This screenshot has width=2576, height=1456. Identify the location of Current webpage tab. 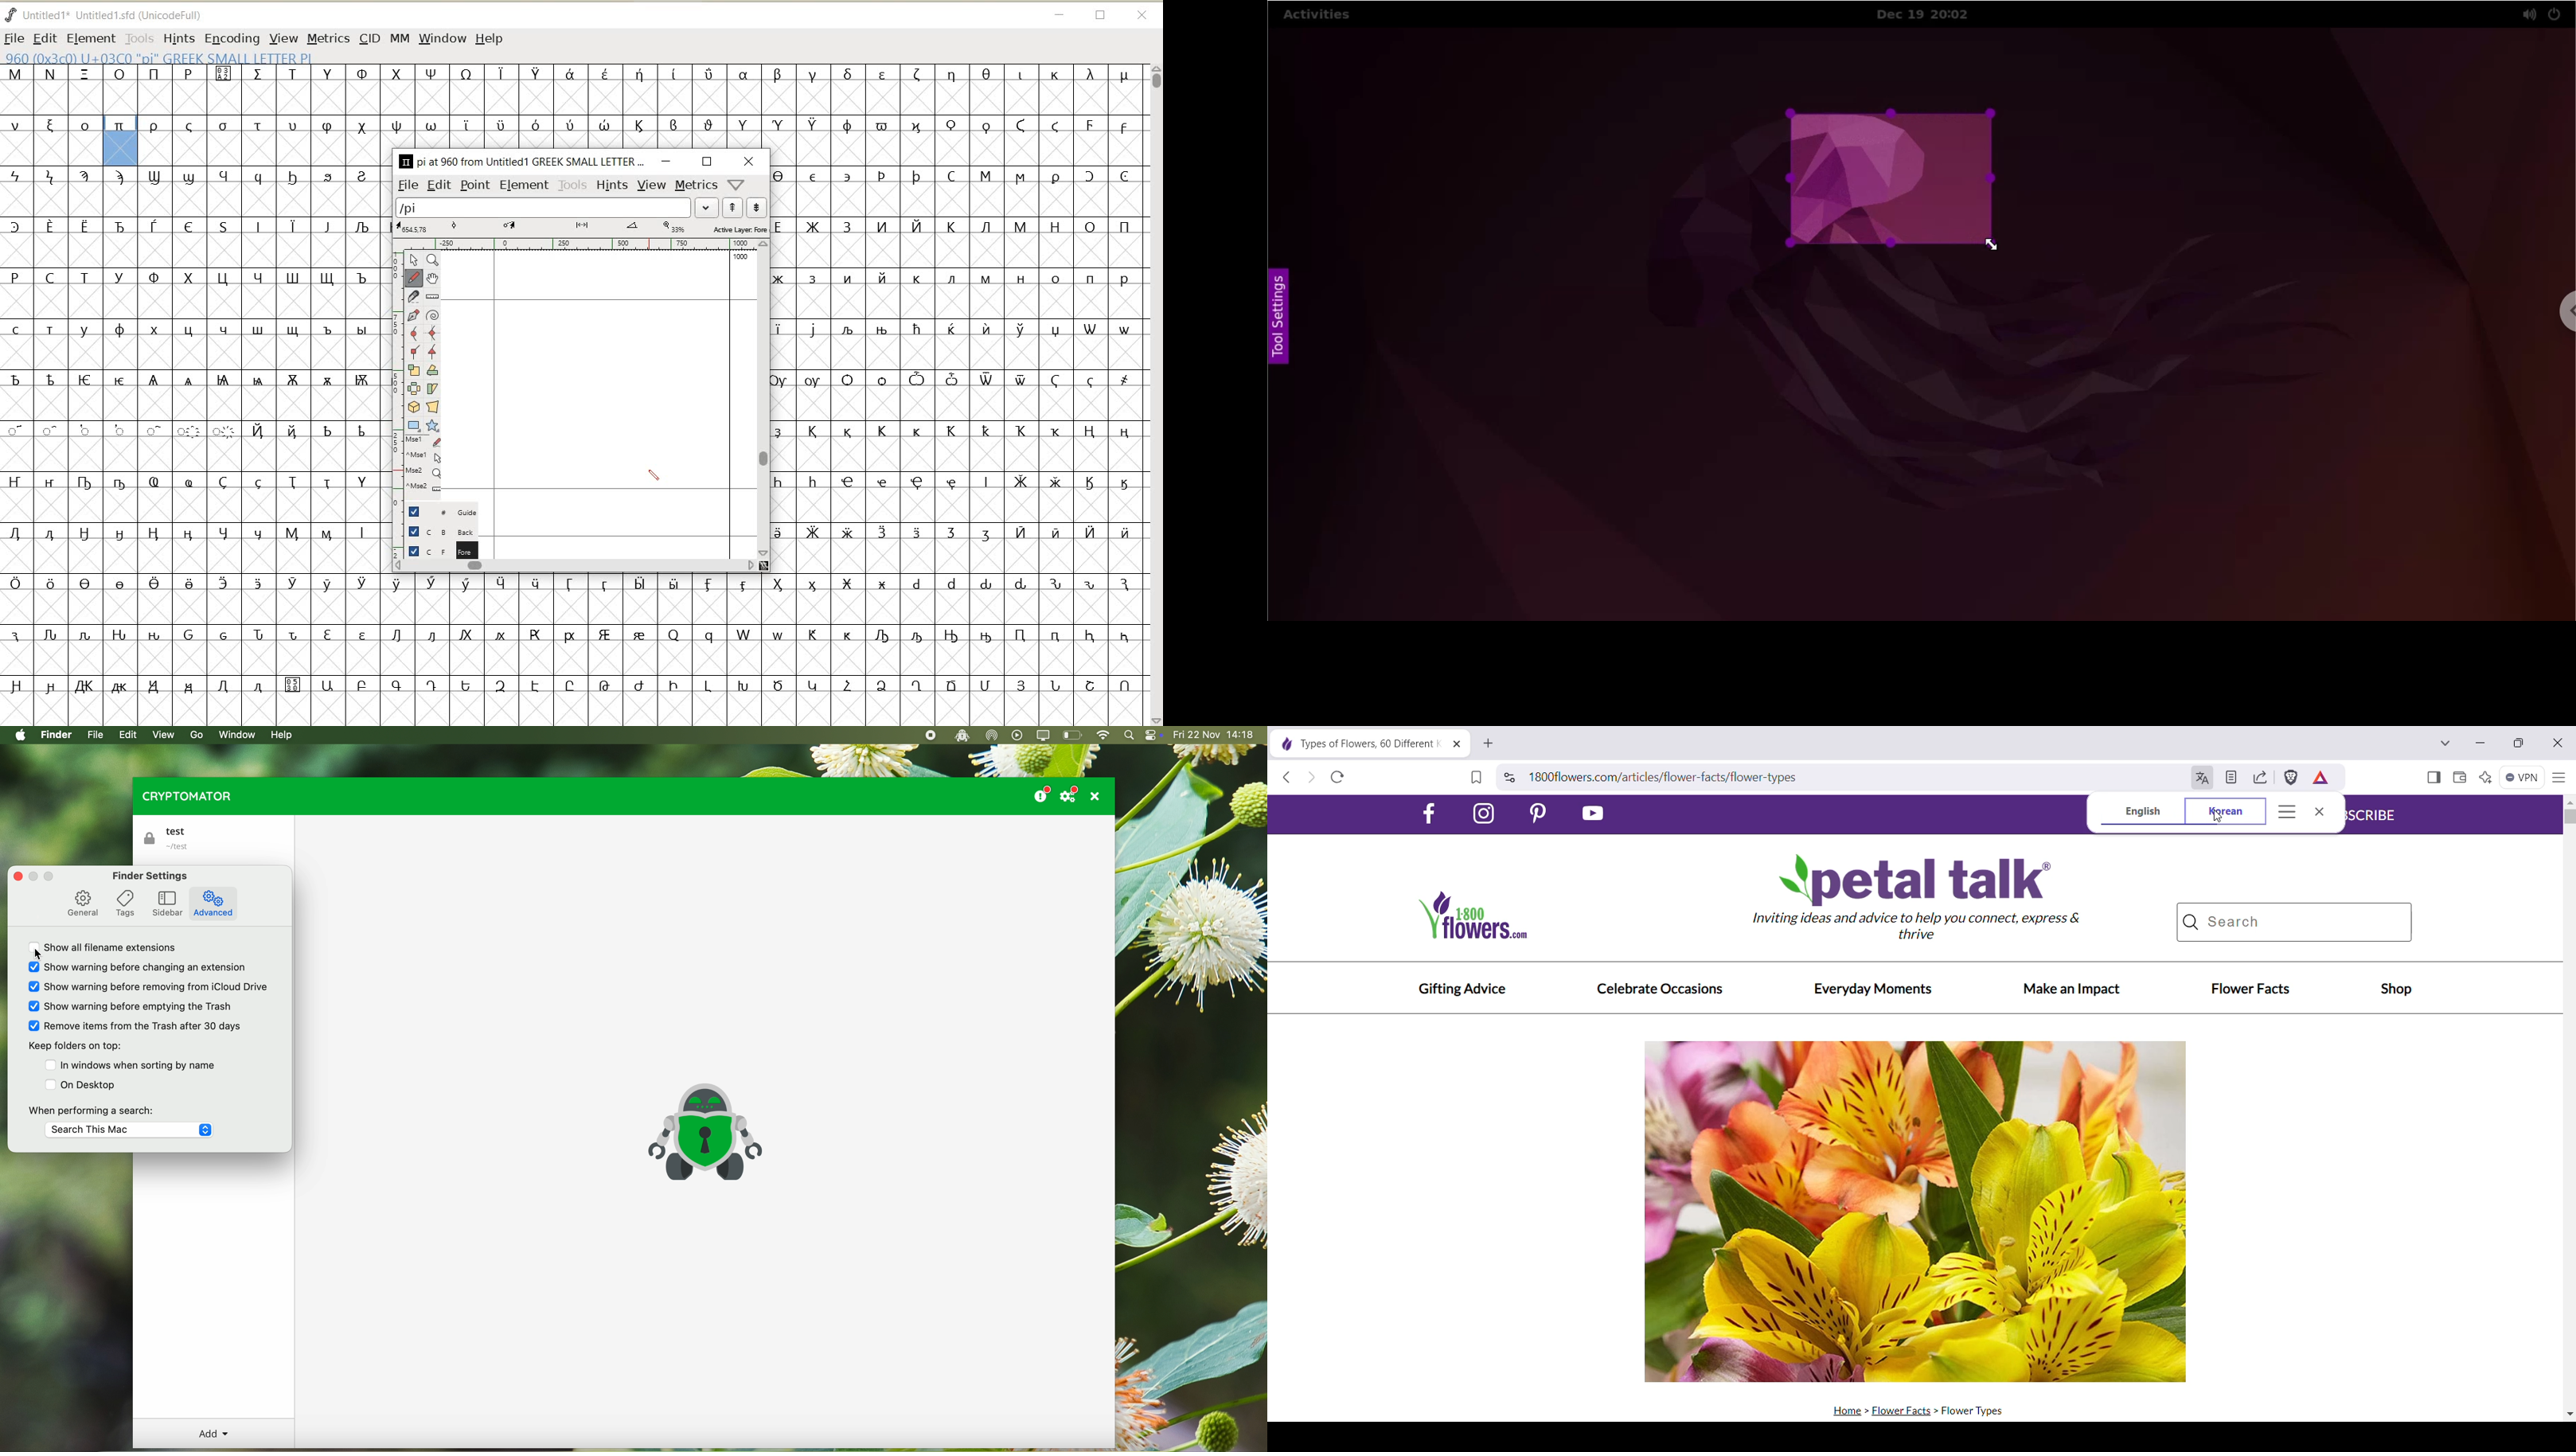
(1353, 744).